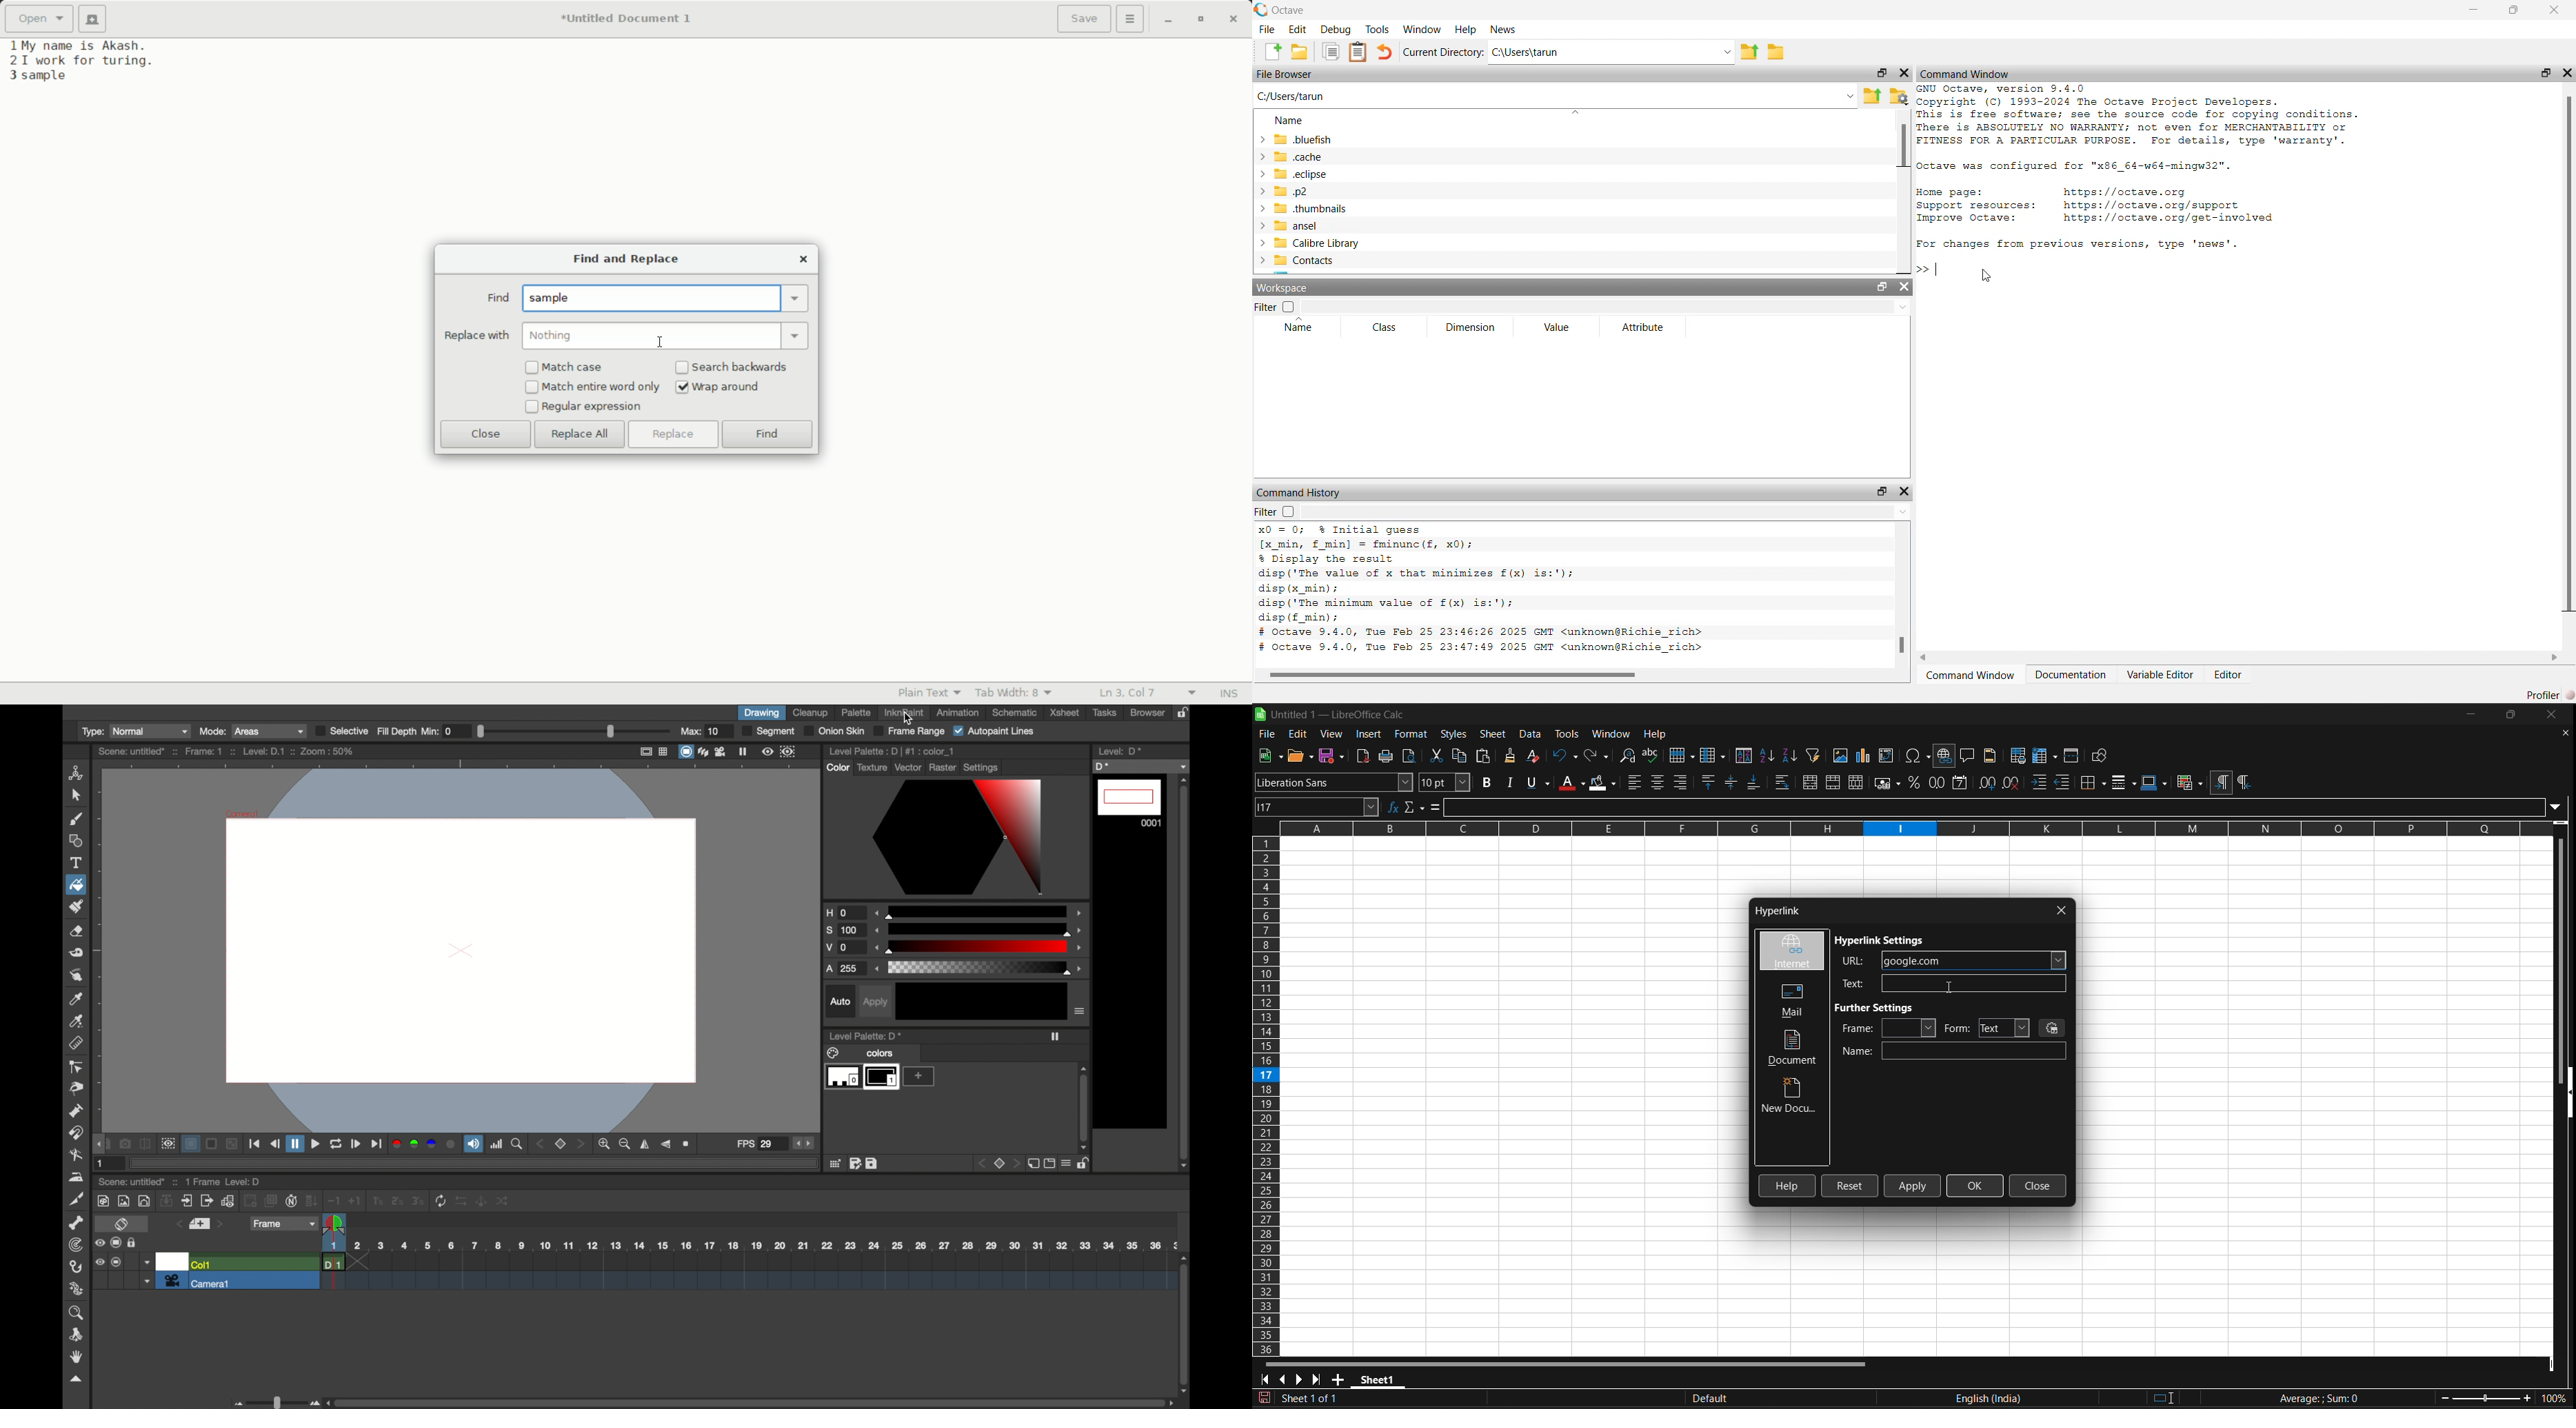  What do you see at coordinates (497, 298) in the screenshot?
I see `find` at bounding box center [497, 298].